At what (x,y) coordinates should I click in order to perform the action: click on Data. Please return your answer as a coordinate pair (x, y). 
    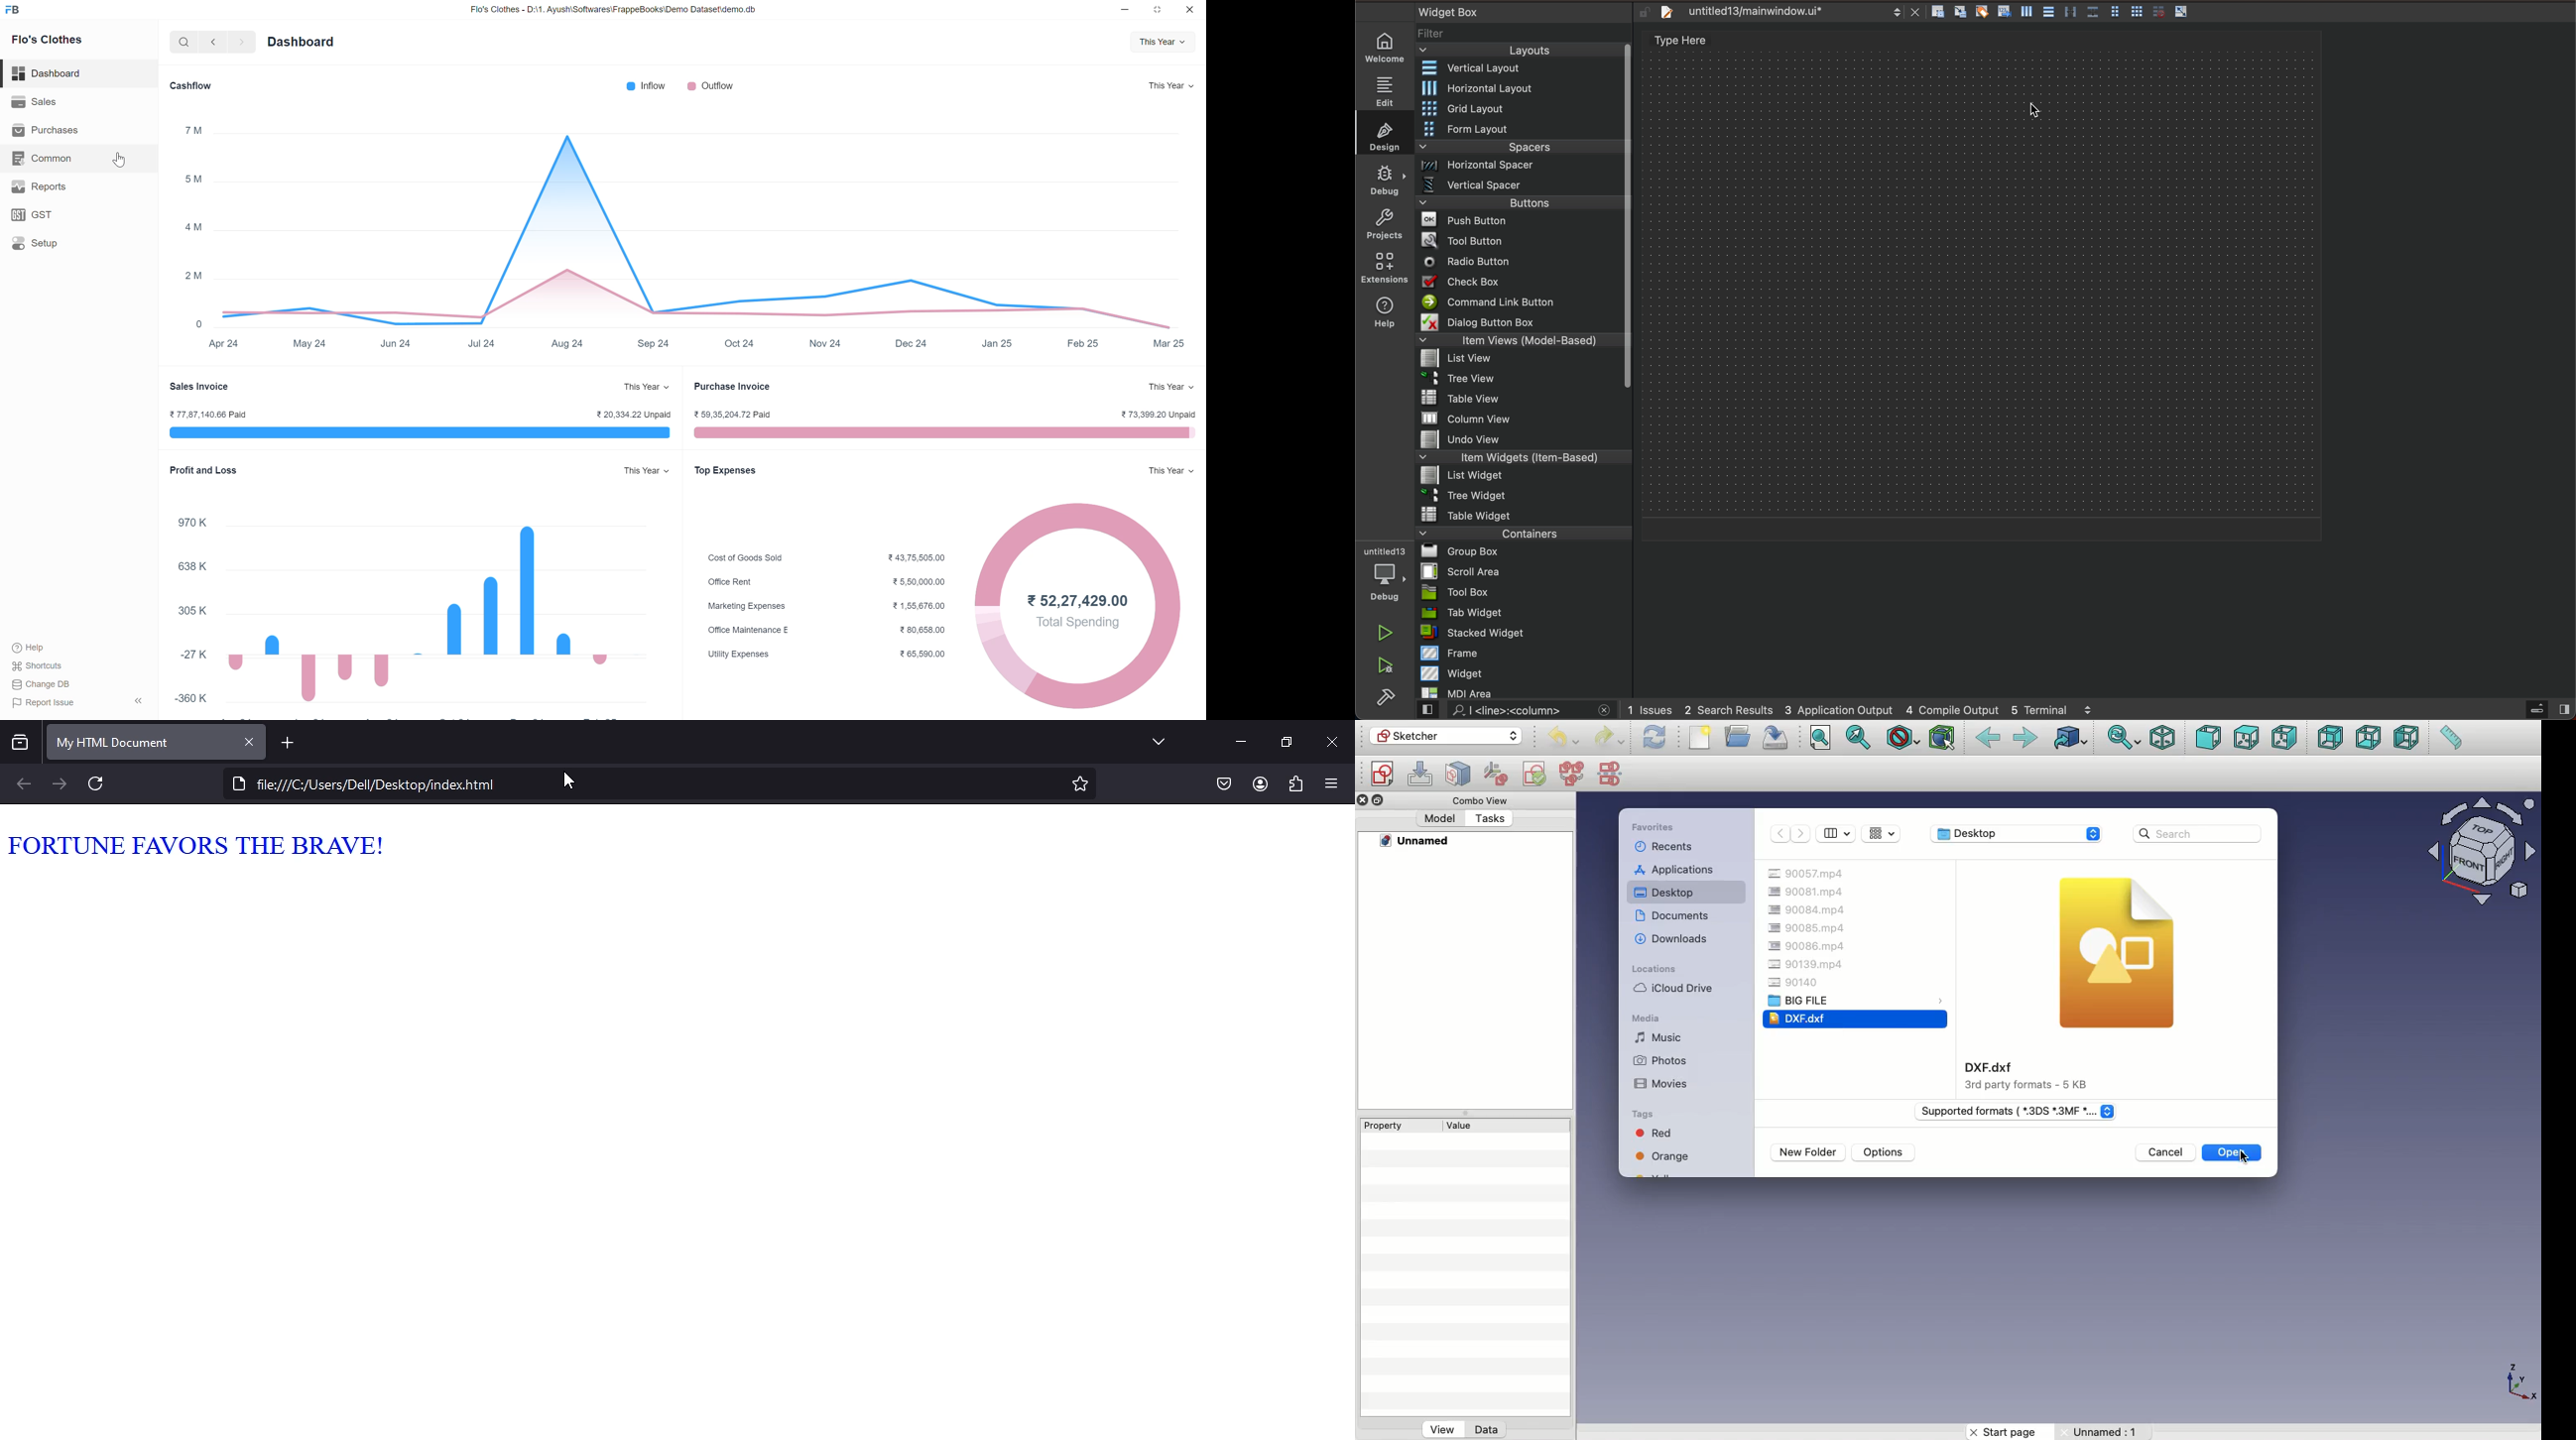
    Looking at the image, I should click on (1487, 1428).